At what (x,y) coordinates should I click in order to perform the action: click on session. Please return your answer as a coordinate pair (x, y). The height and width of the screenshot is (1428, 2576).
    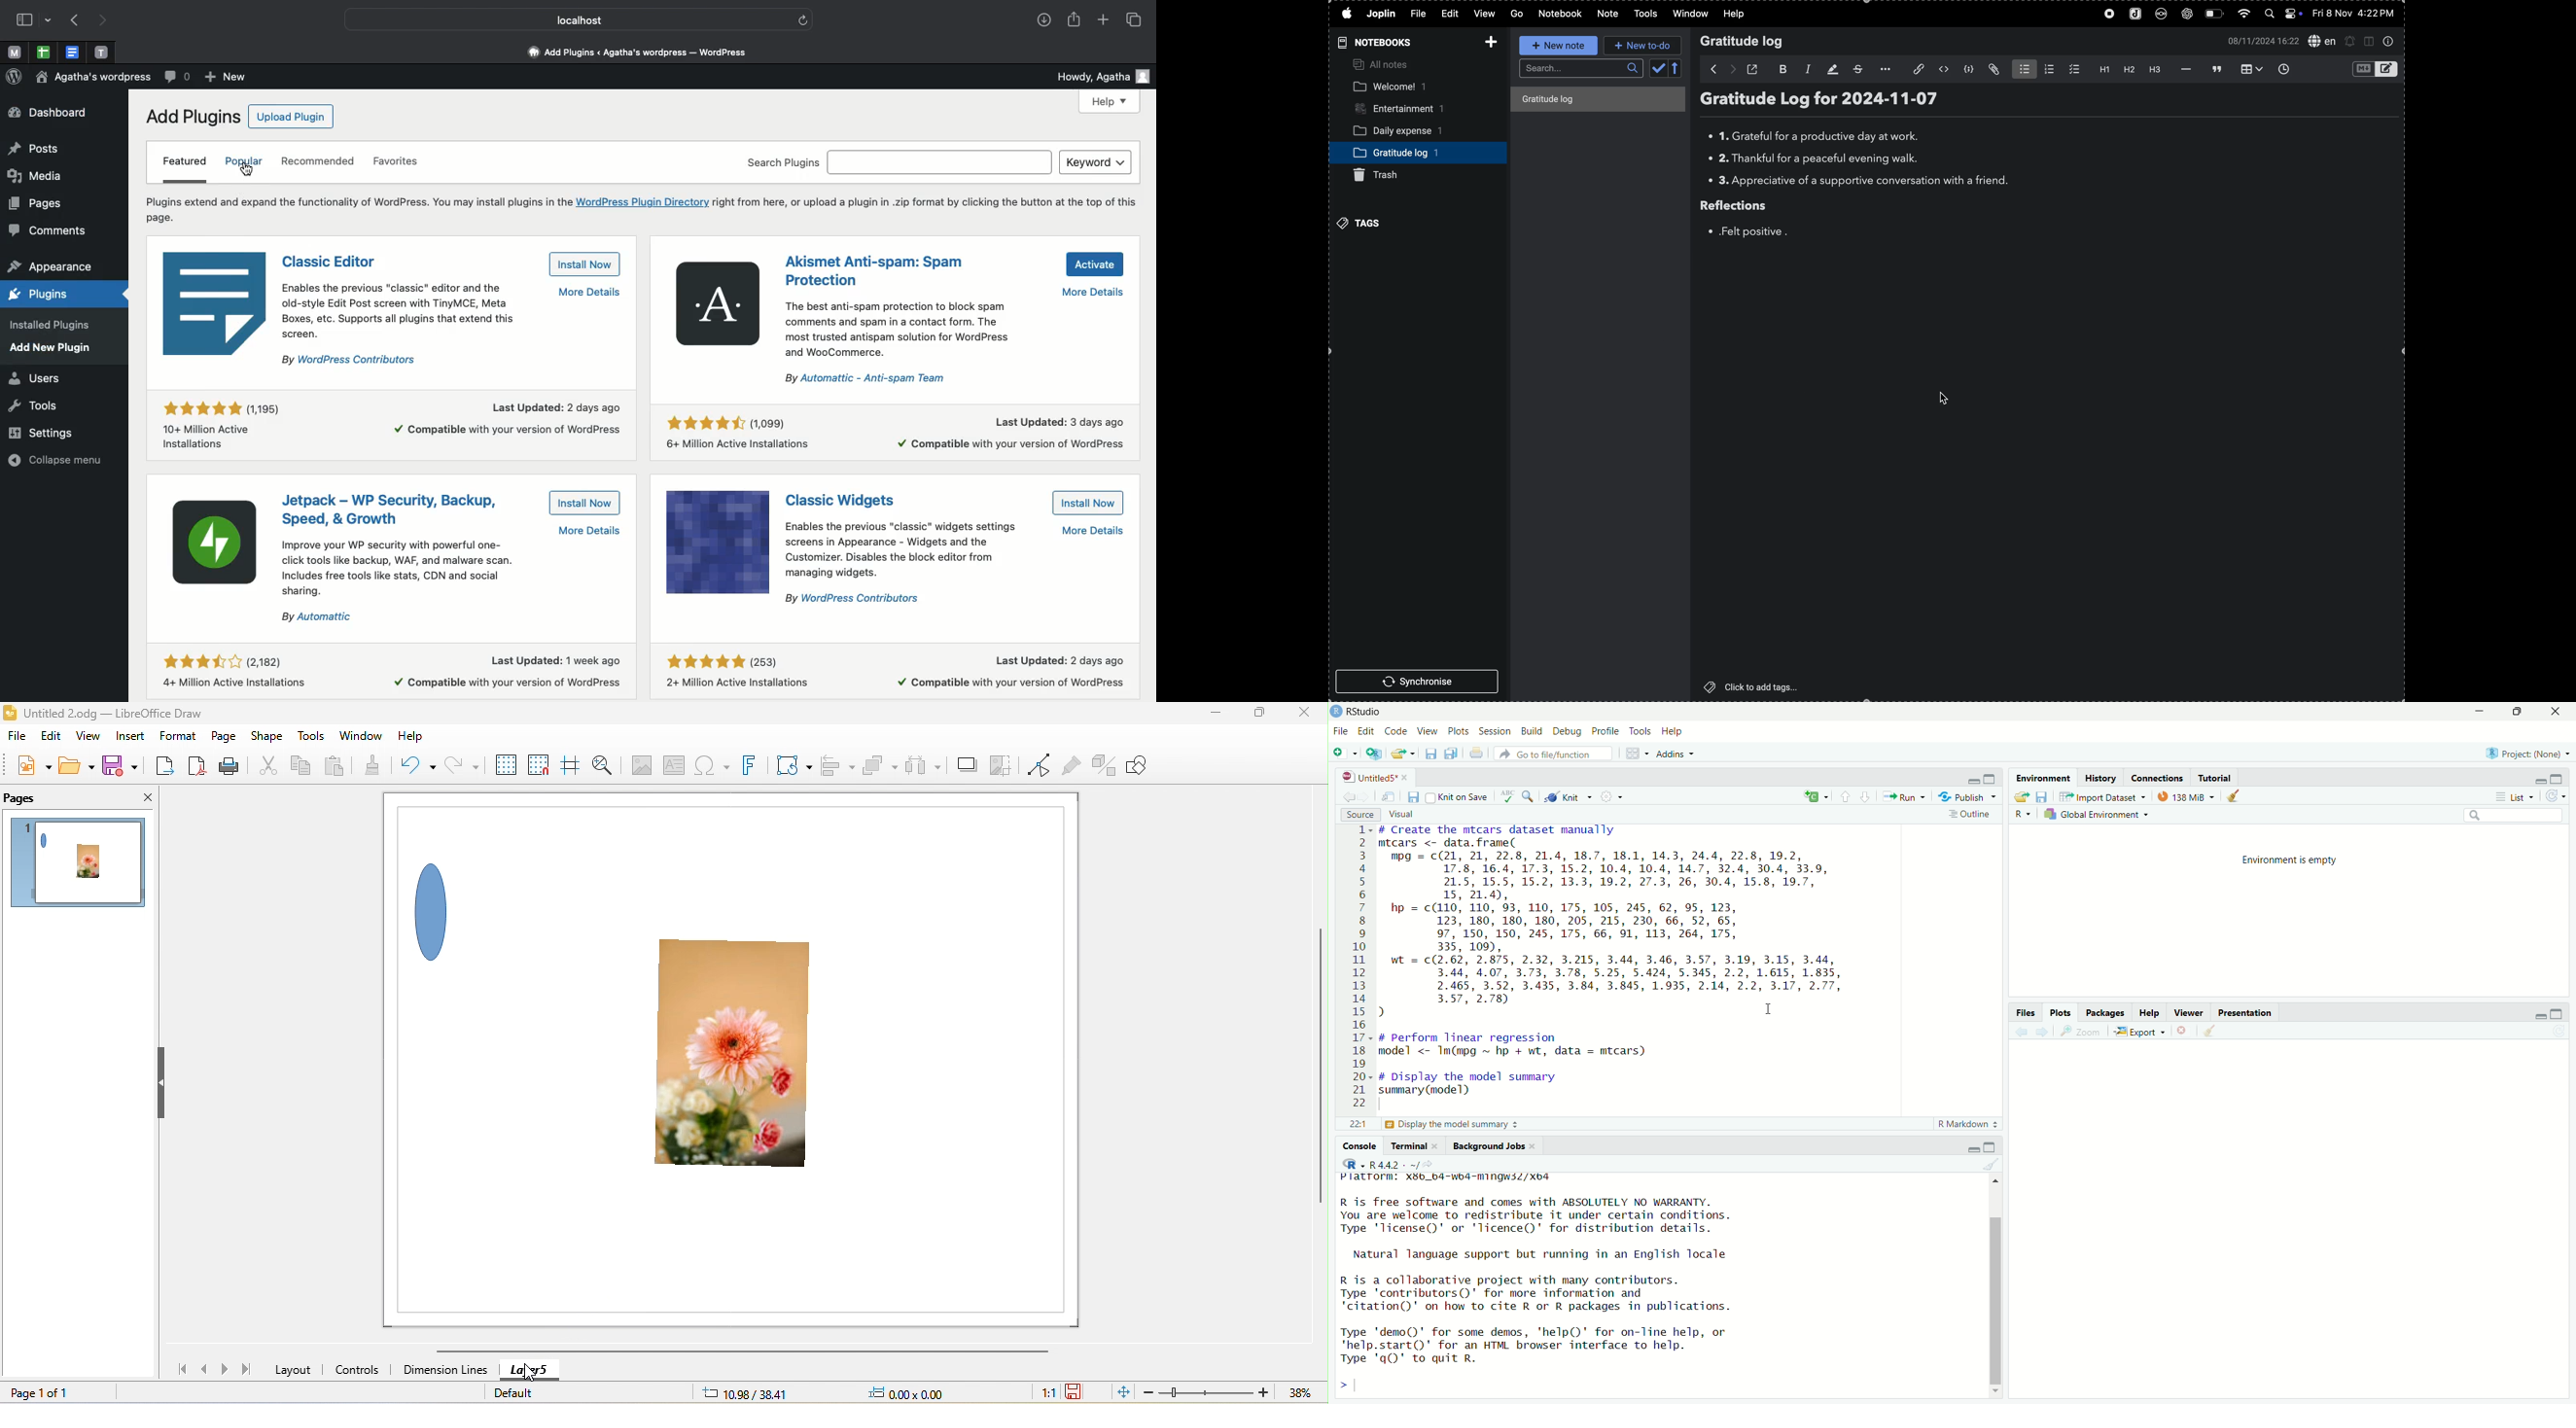
    Looking at the image, I should click on (1495, 732).